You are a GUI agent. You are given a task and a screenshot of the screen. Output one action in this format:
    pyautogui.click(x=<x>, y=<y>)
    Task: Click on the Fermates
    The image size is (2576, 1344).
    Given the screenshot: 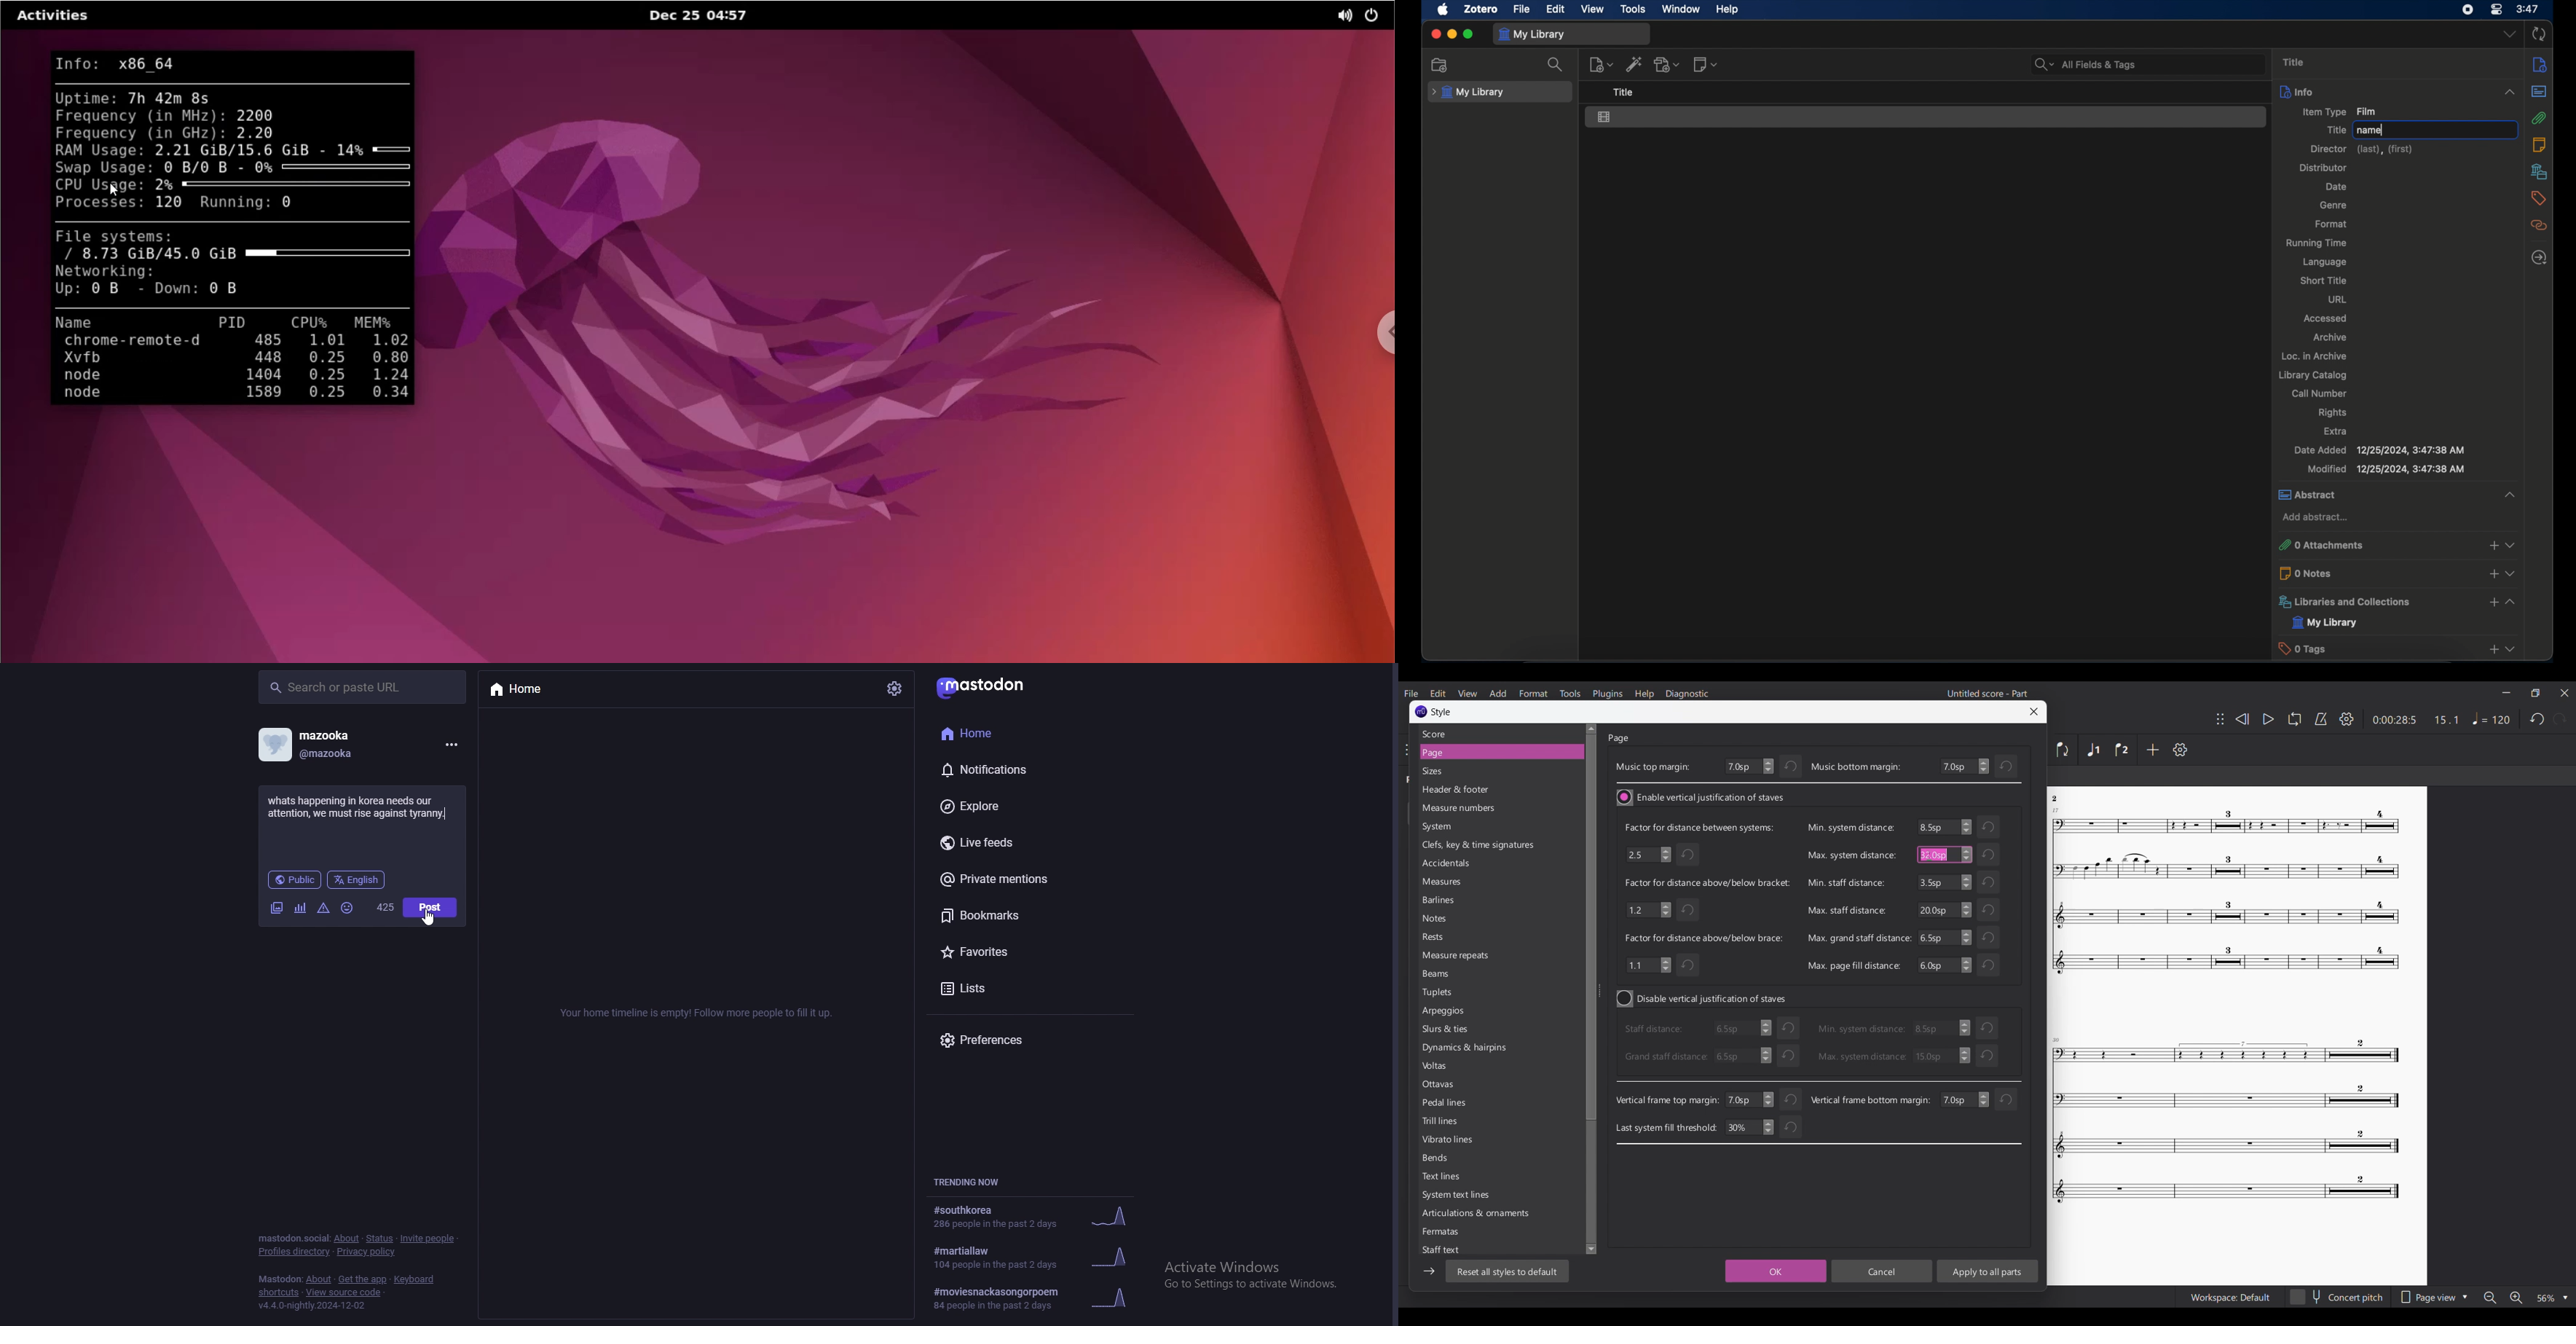 What is the action you would take?
    pyautogui.click(x=1463, y=1235)
    